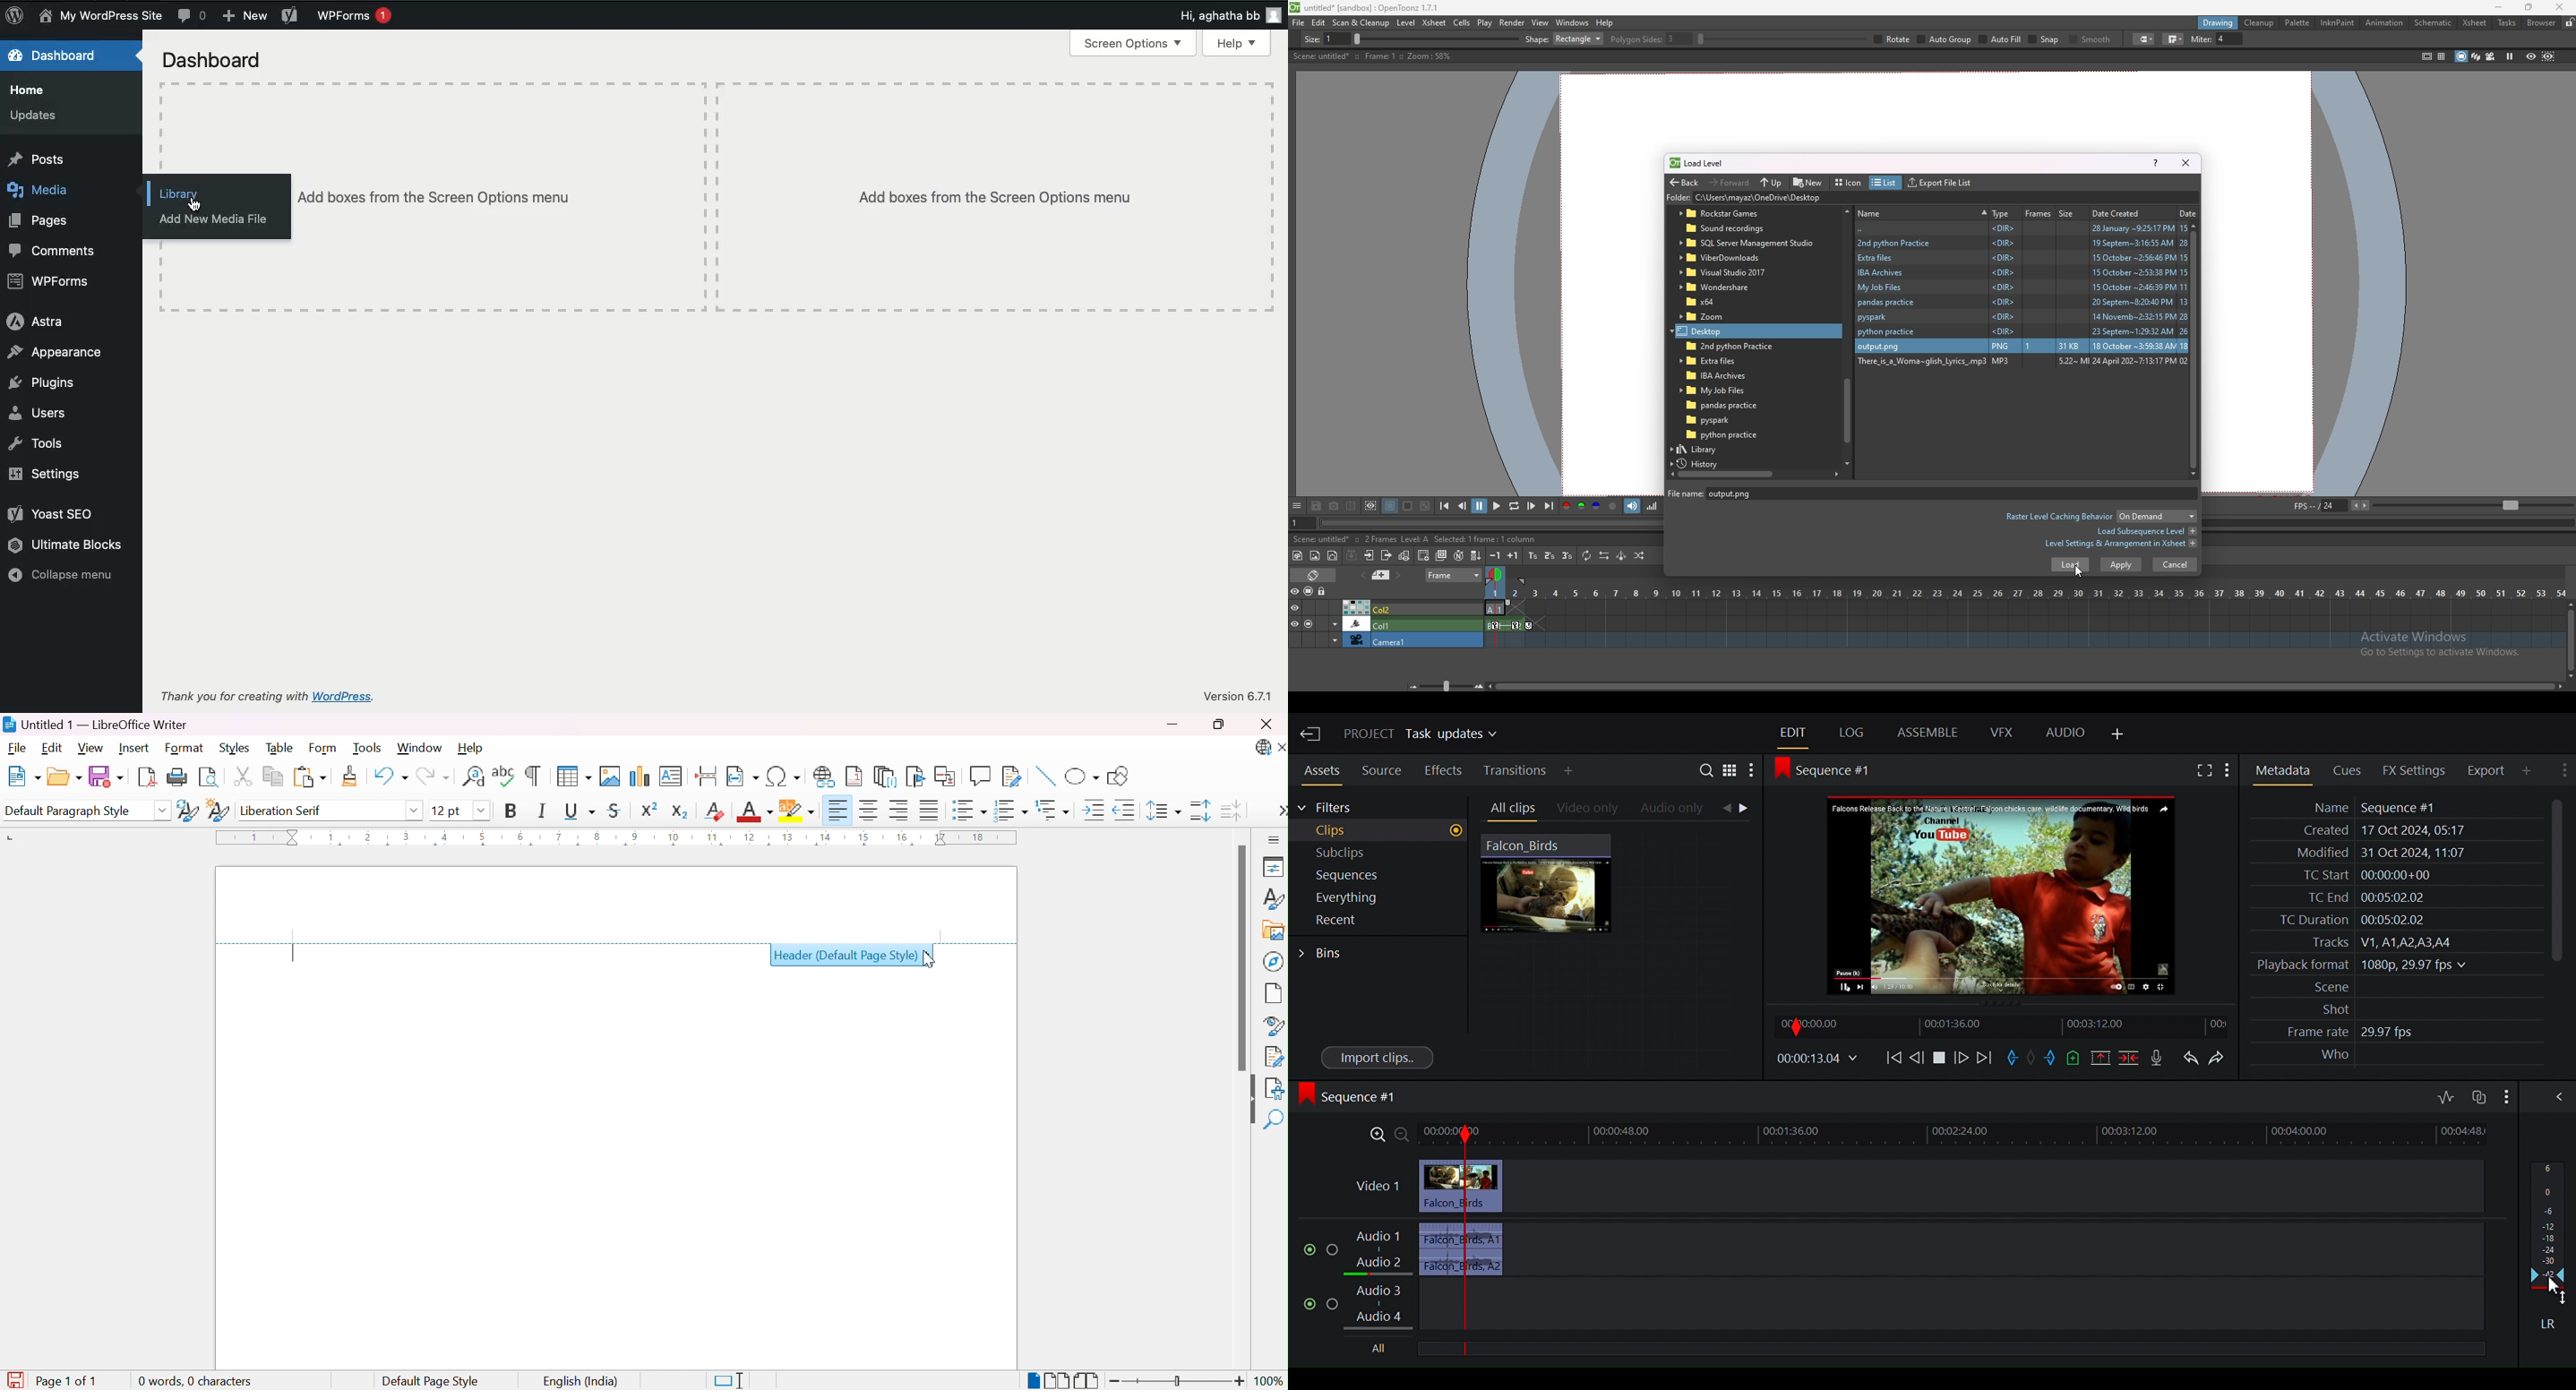 The height and width of the screenshot is (1400, 2576). What do you see at coordinates (473, 748) in the screenshot?
I see `Help` at bounding box center [473, 748].